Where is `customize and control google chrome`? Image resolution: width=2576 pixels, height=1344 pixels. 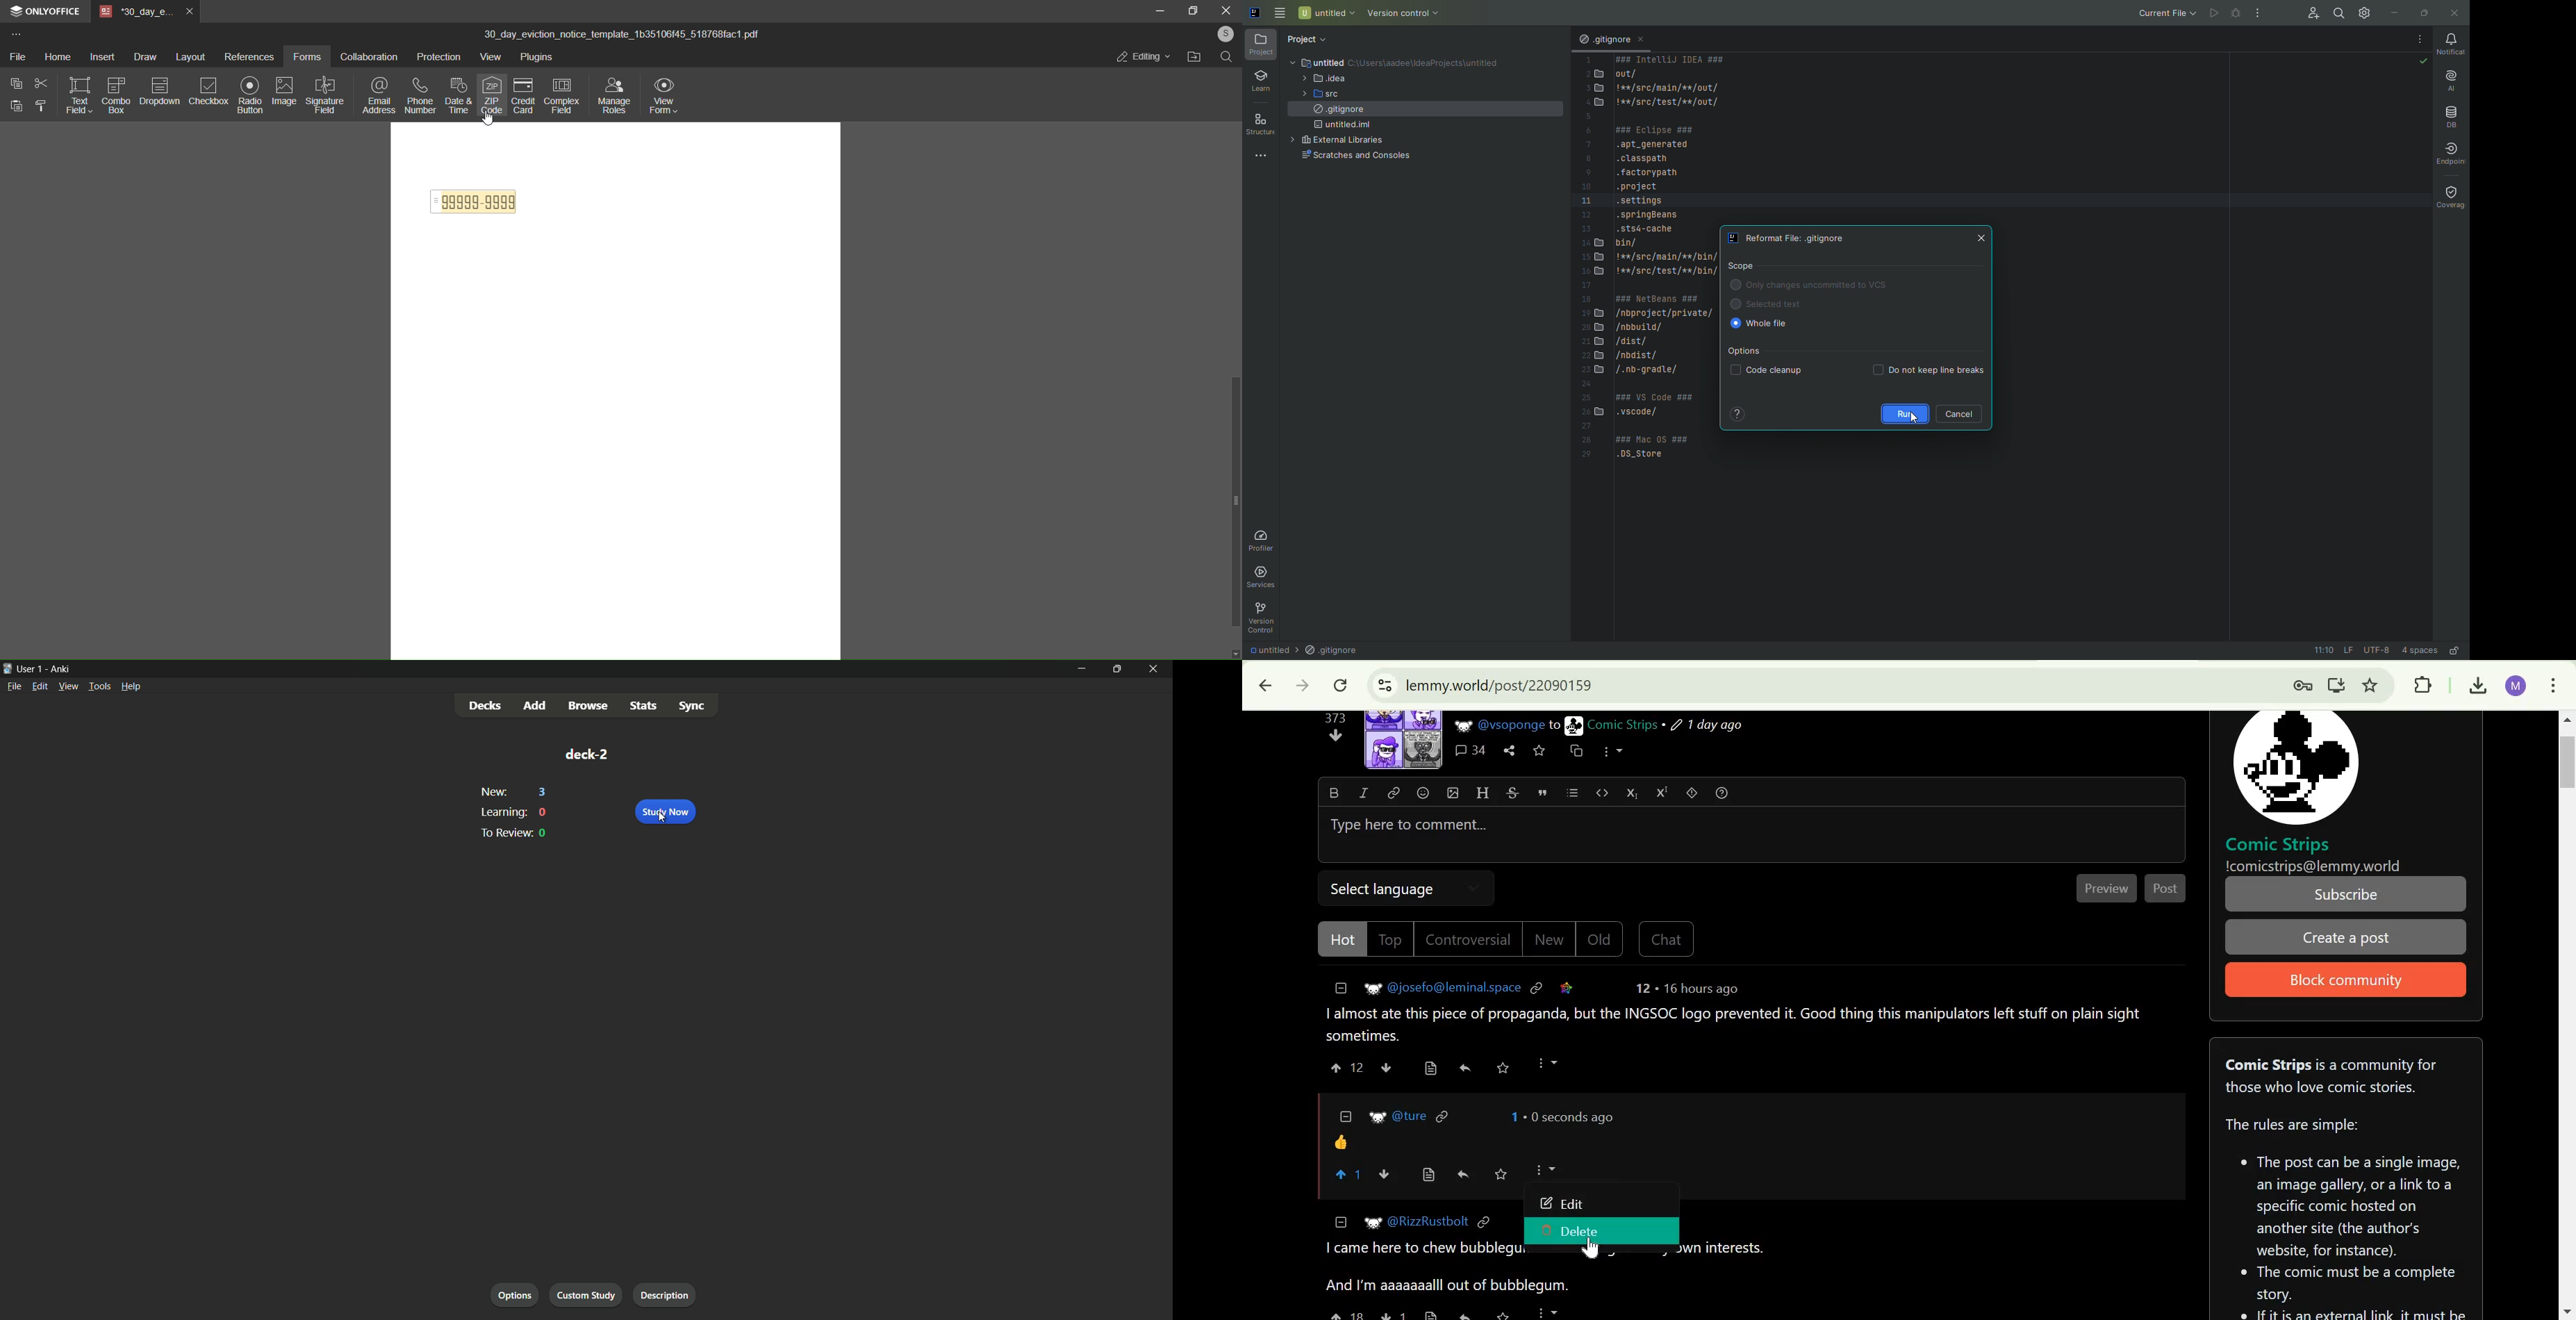 customize and control google chrome is located at coordinates (2554, 683).